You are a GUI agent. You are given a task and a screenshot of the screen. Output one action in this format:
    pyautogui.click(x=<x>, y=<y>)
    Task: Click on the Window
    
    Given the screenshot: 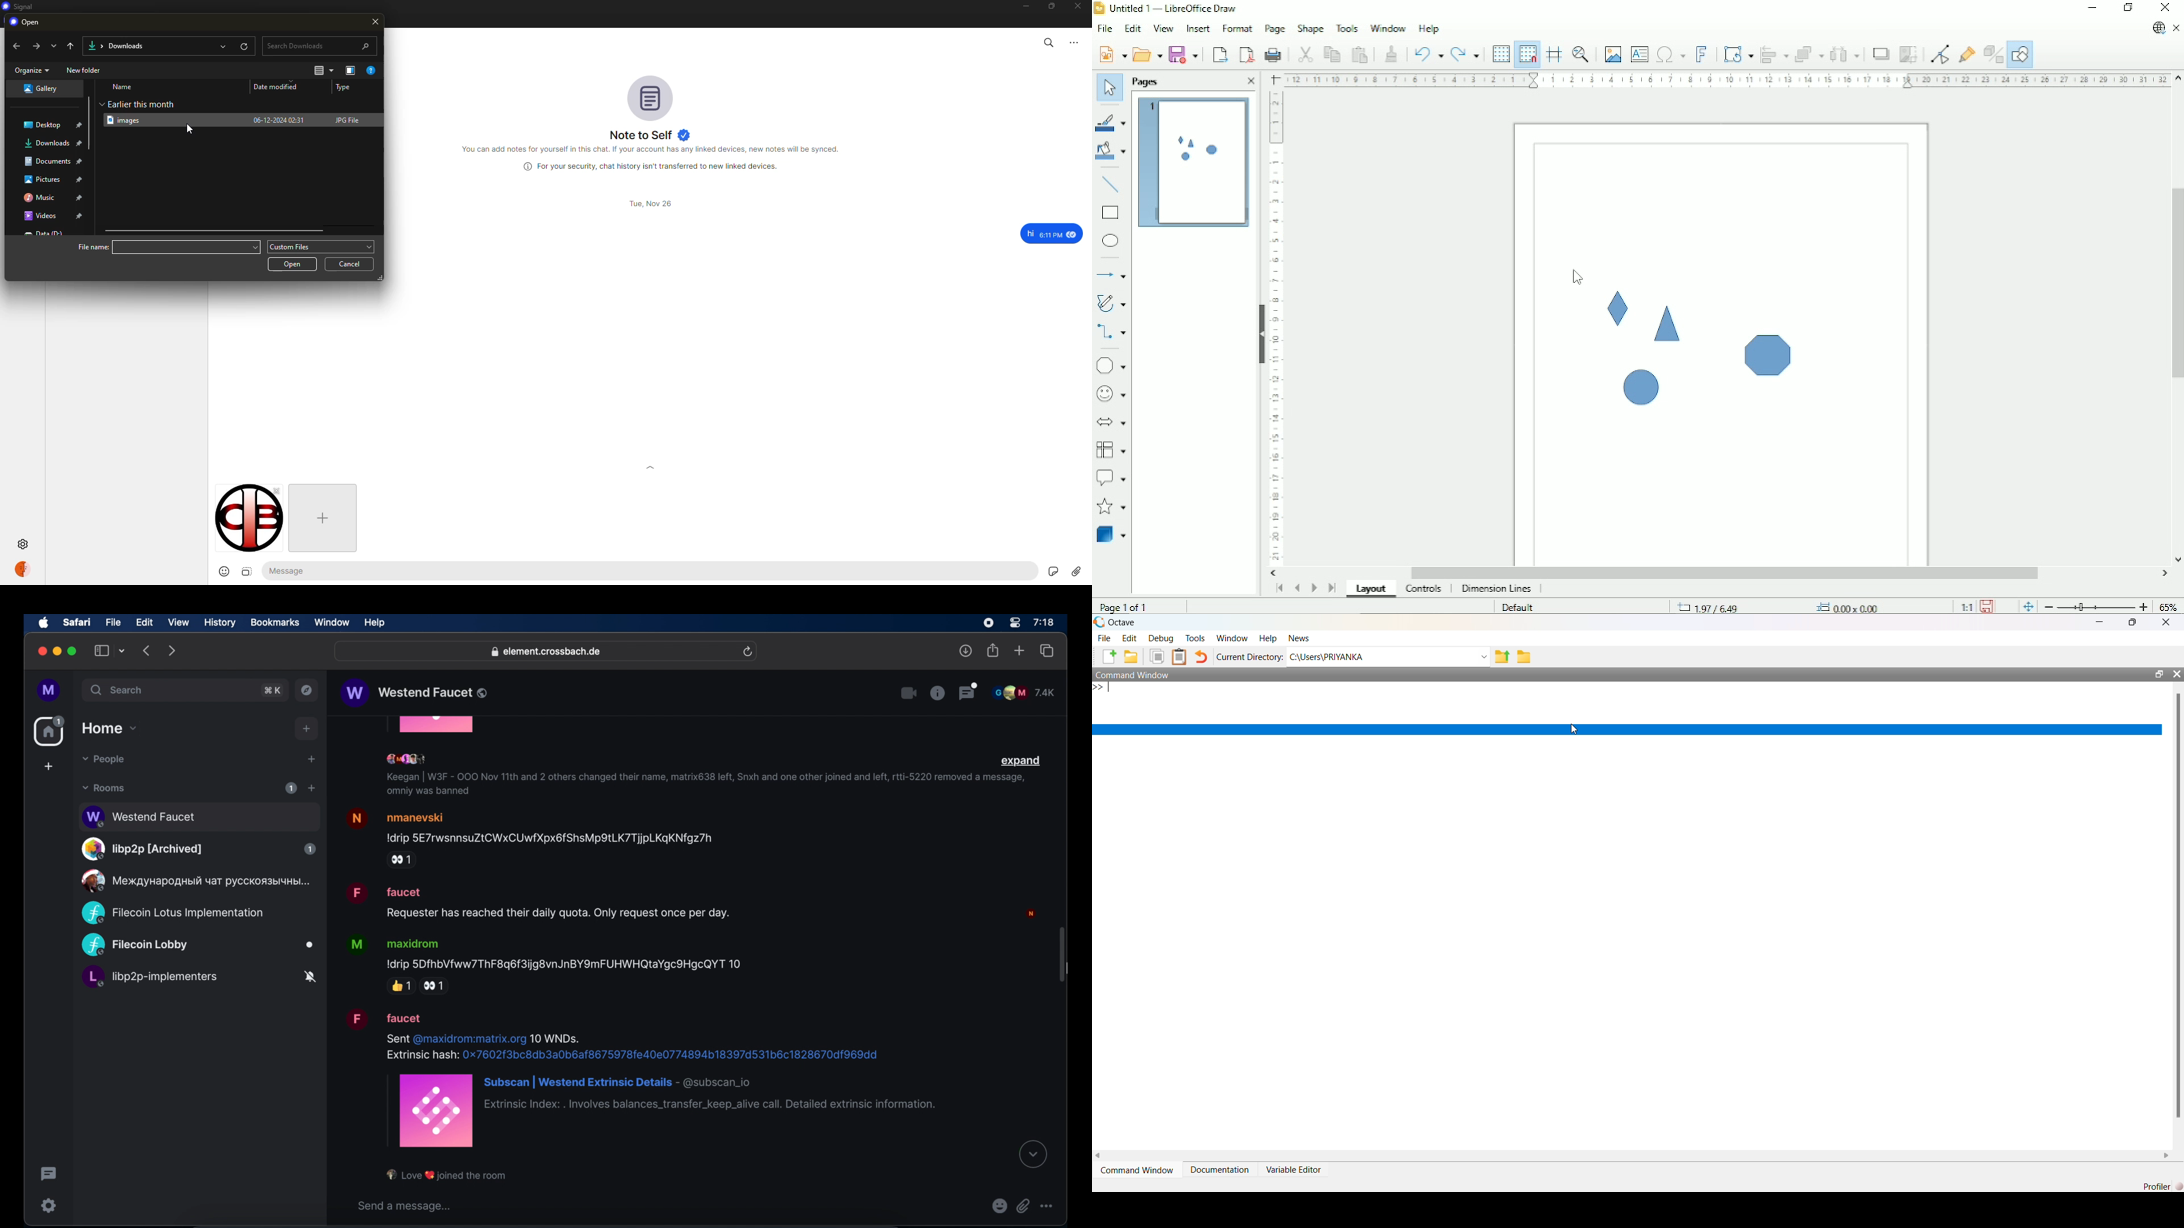 What is the action you would take?
    pyautogui.click(x=1388, y=27)
    